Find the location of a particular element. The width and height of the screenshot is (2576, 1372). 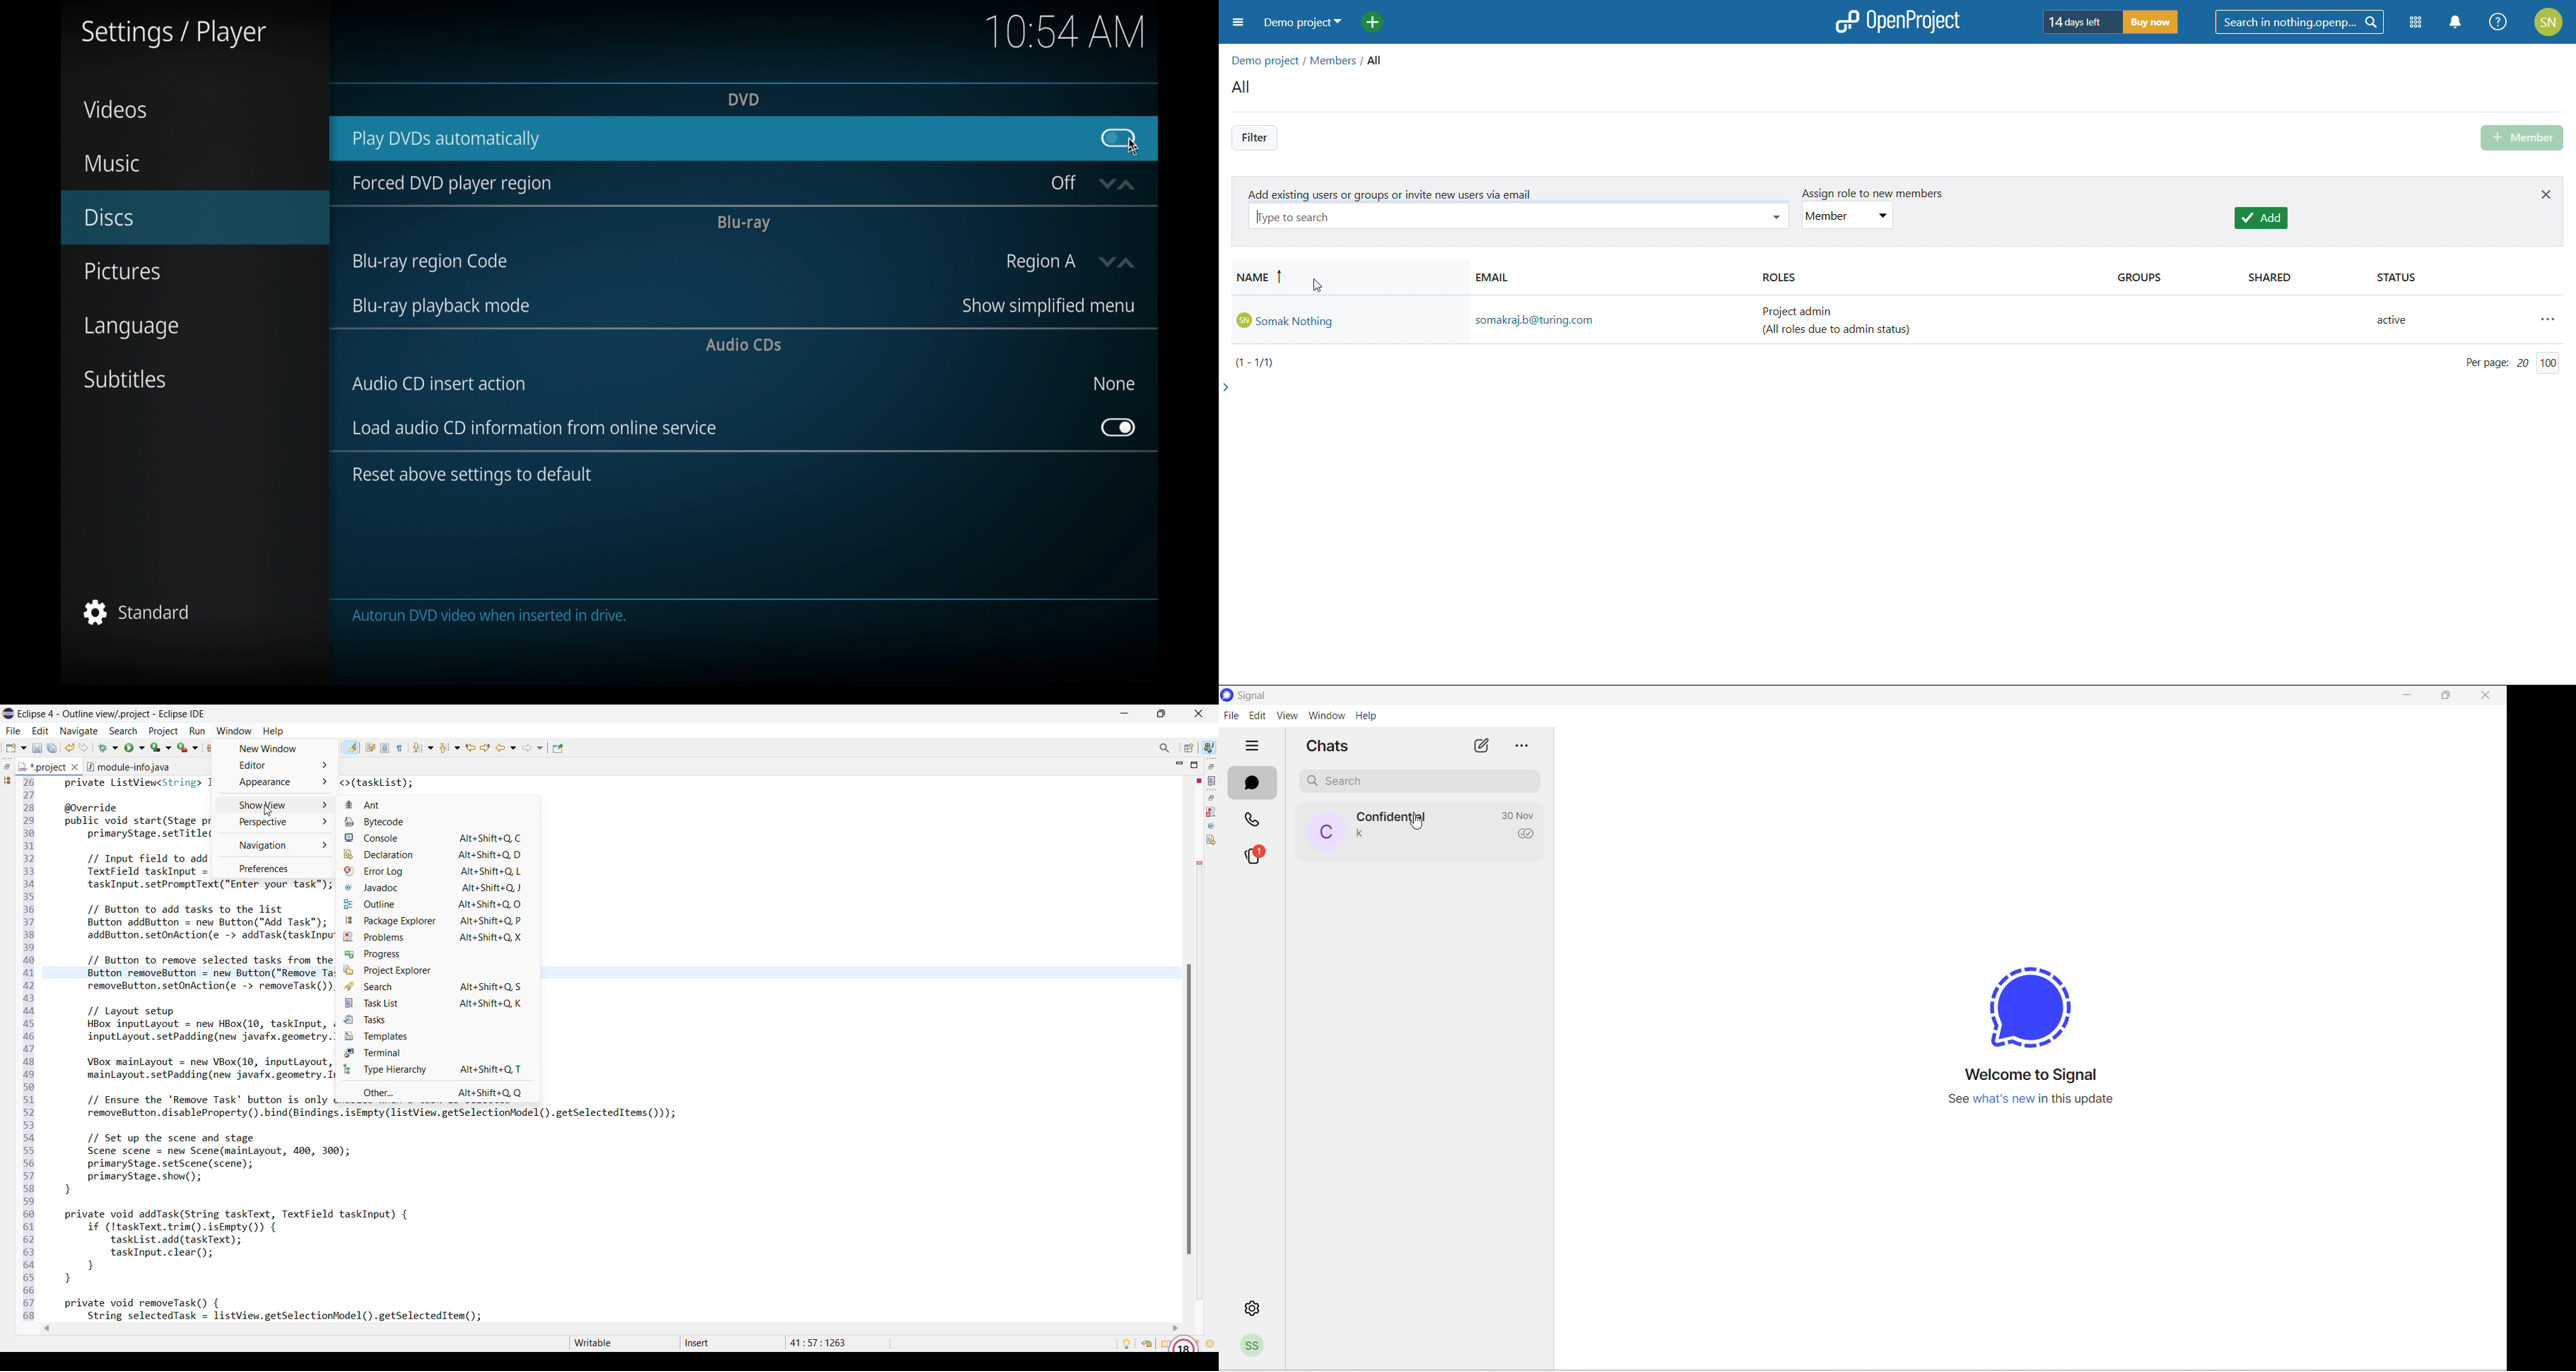

notification is located at coordinates (2457, 22).